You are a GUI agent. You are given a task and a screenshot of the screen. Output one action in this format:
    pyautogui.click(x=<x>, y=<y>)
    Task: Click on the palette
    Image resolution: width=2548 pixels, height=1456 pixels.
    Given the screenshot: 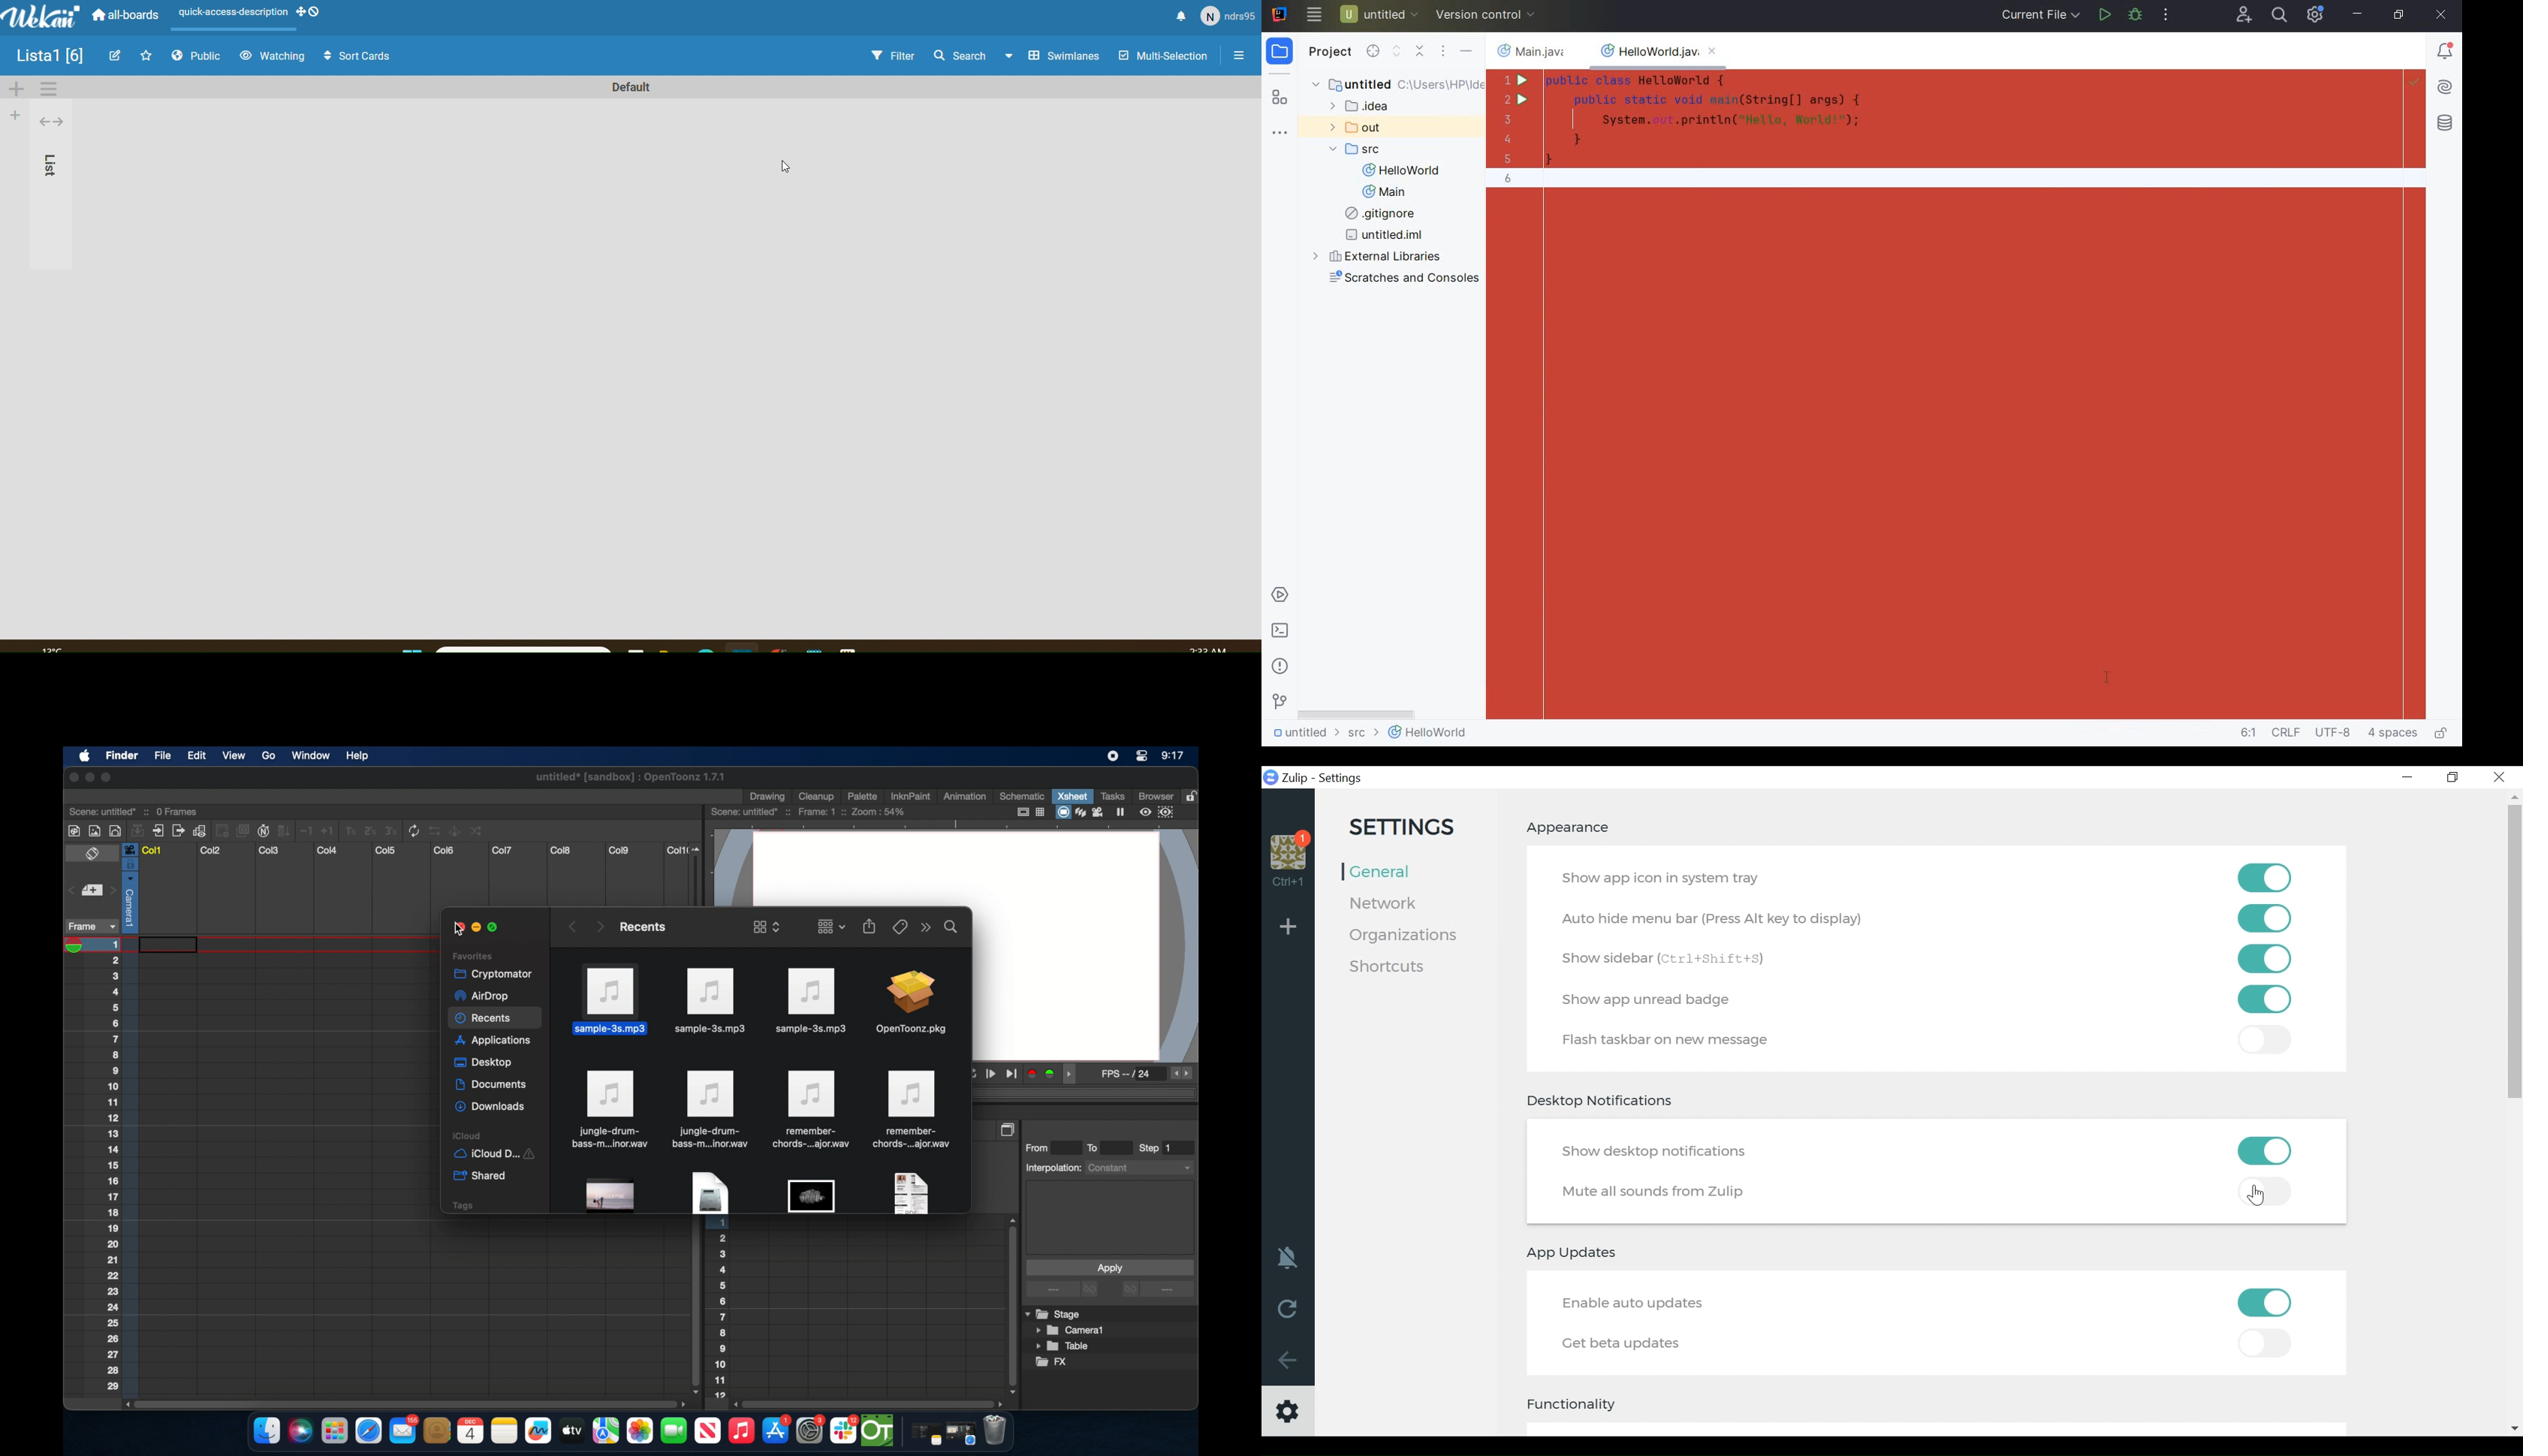 What is the action you would take?
    pyautogui.click(x=863, y=796)
    